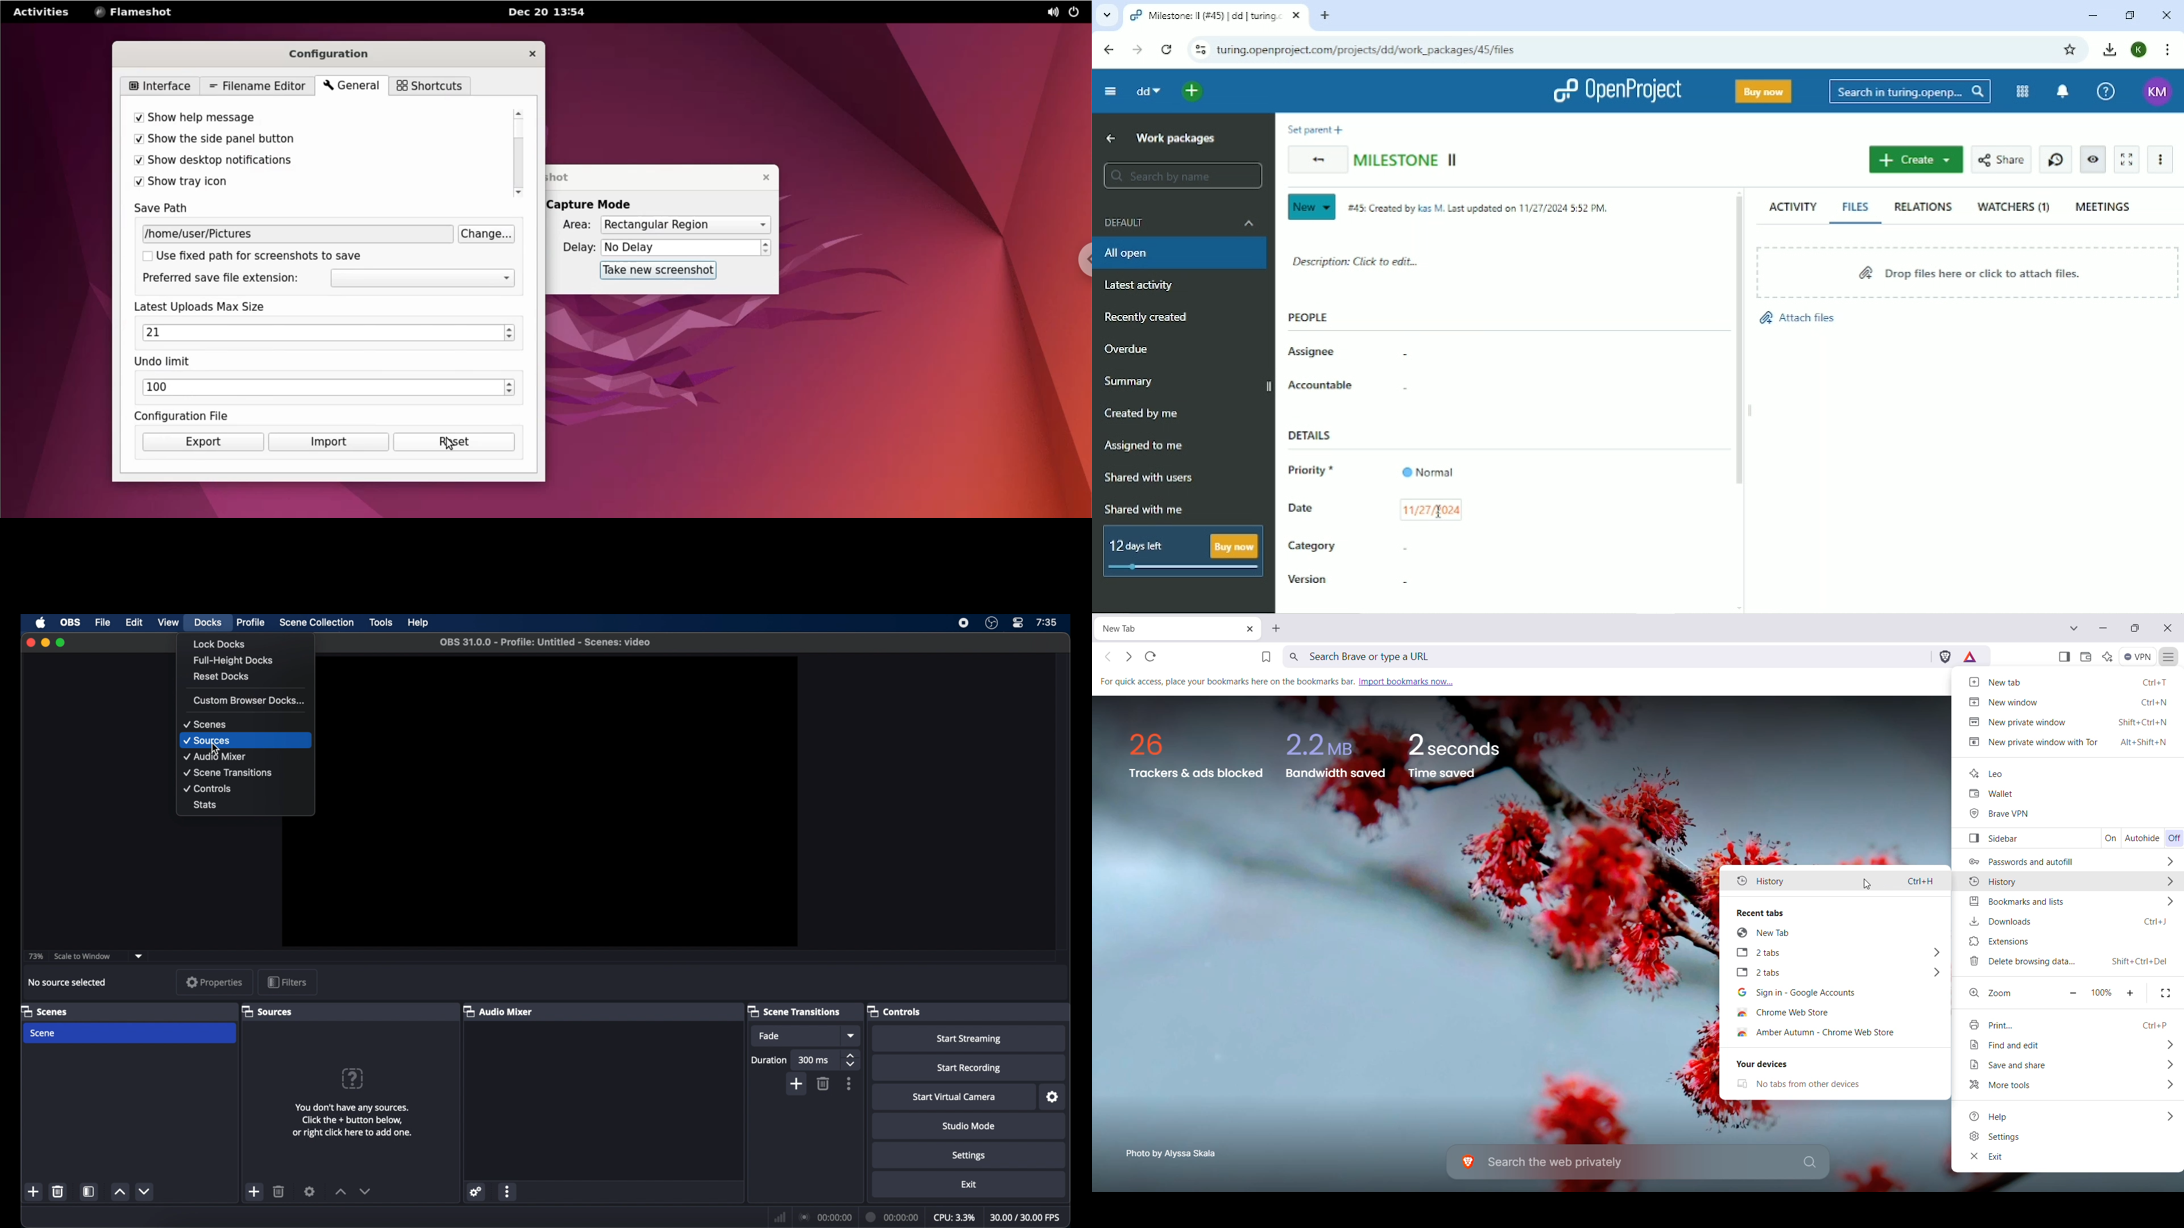 The width and height of the screenshot is (2184, 1232). Describe the element at coordinates (317, 623) in the screenshot. I see `scene collection` at that location.